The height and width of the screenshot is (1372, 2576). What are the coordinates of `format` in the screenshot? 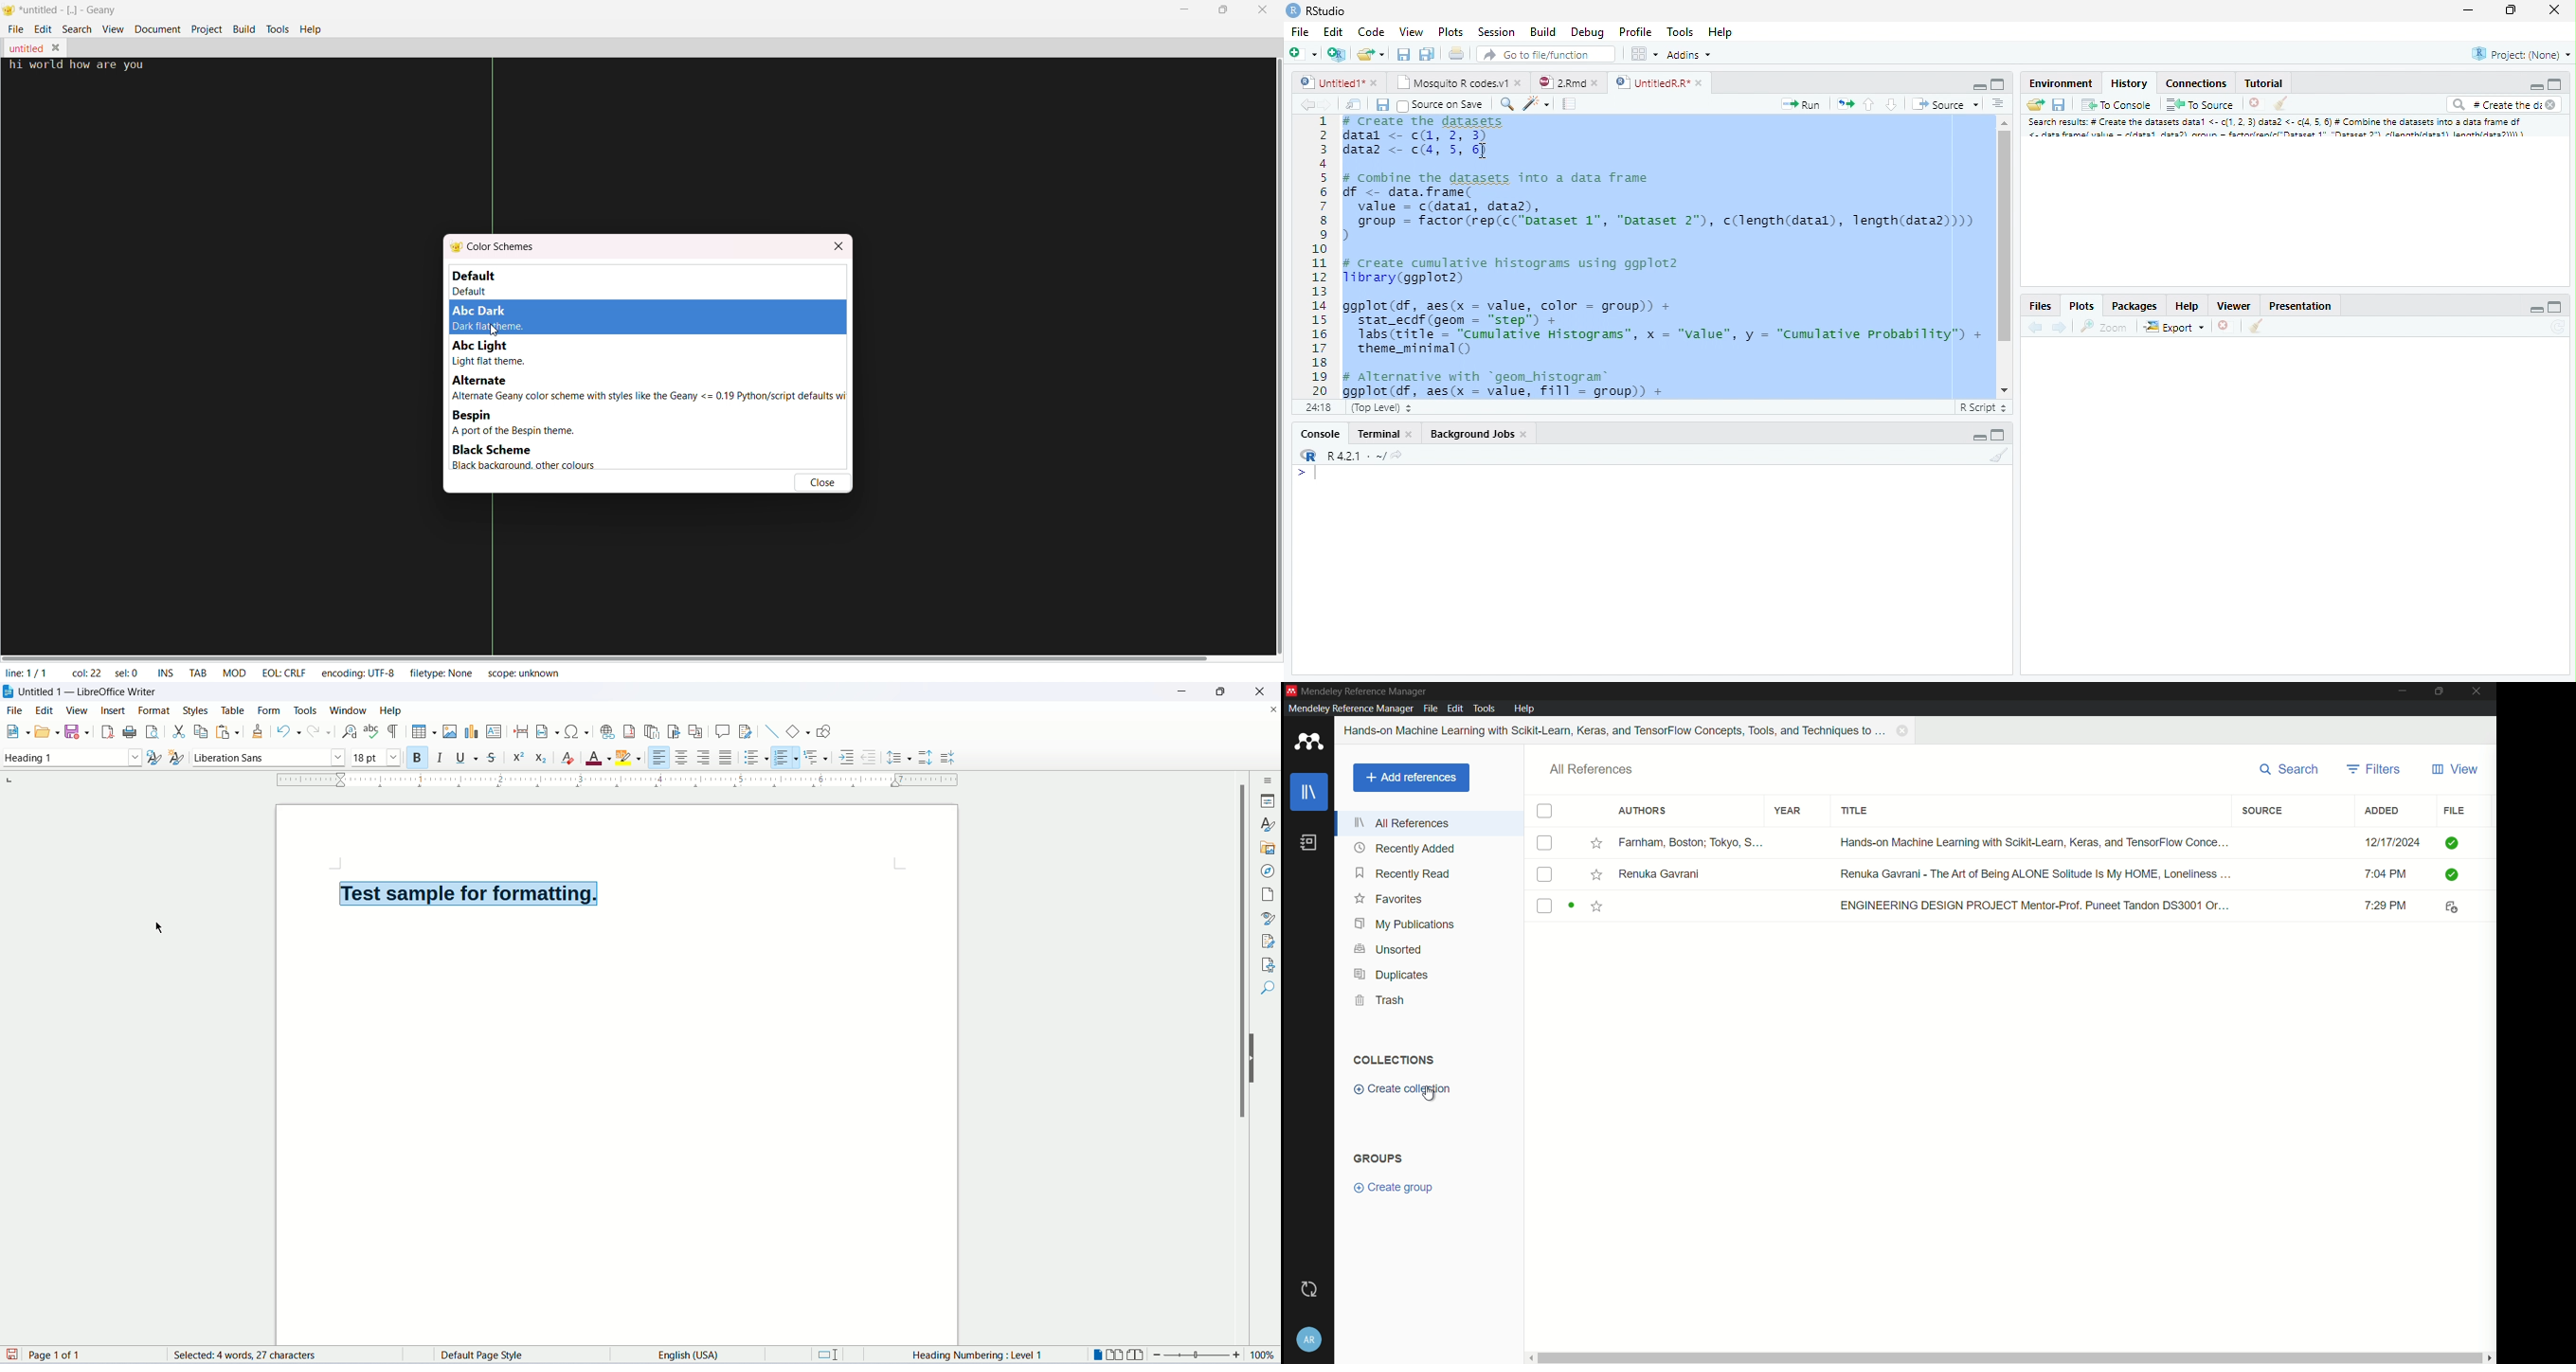 It's located at (157, 710).